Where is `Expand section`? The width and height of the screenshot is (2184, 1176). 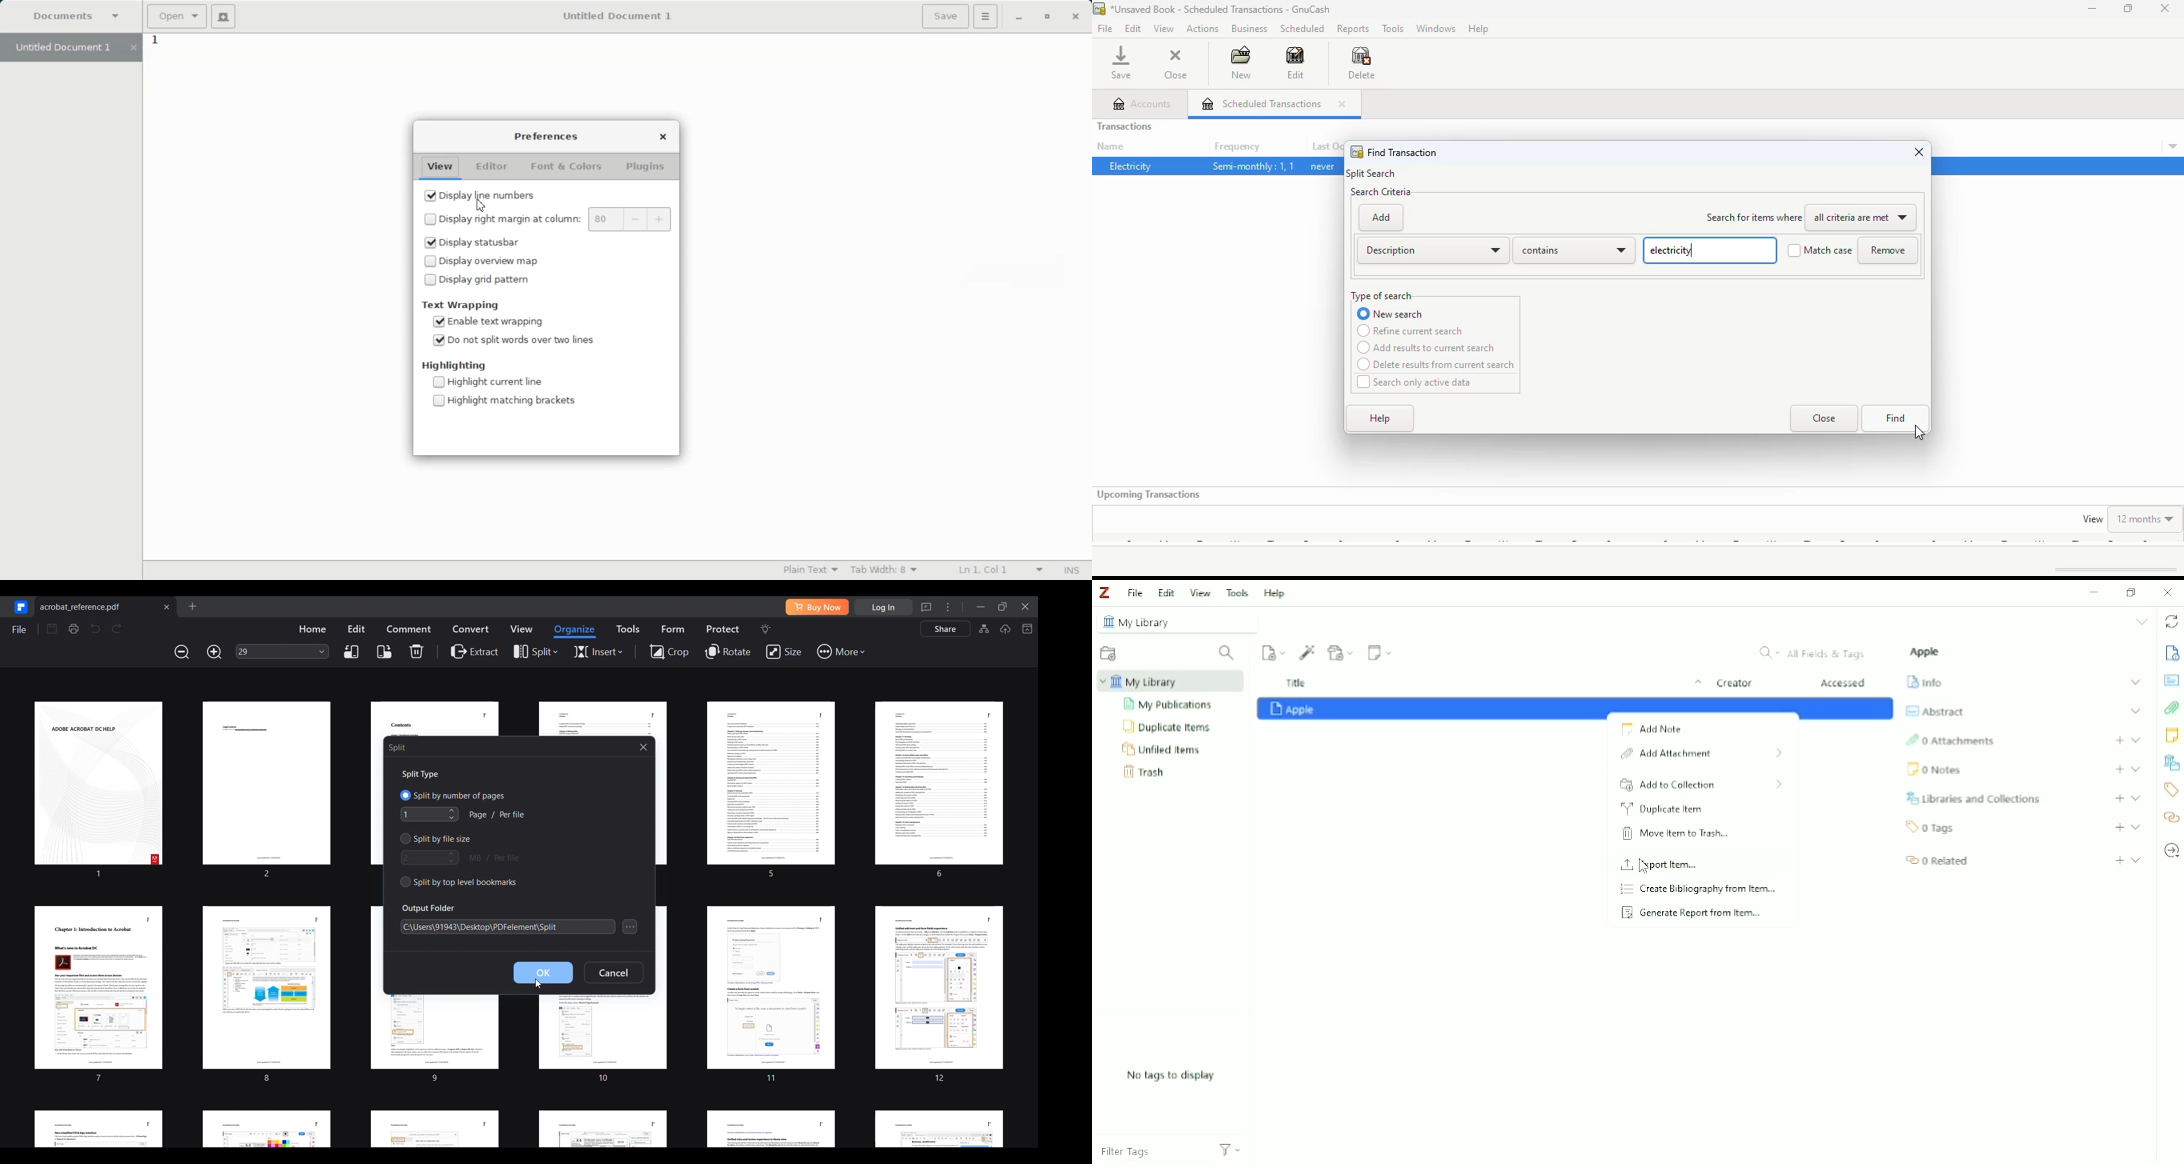 Expand section is located at coordinates (2136, 768).